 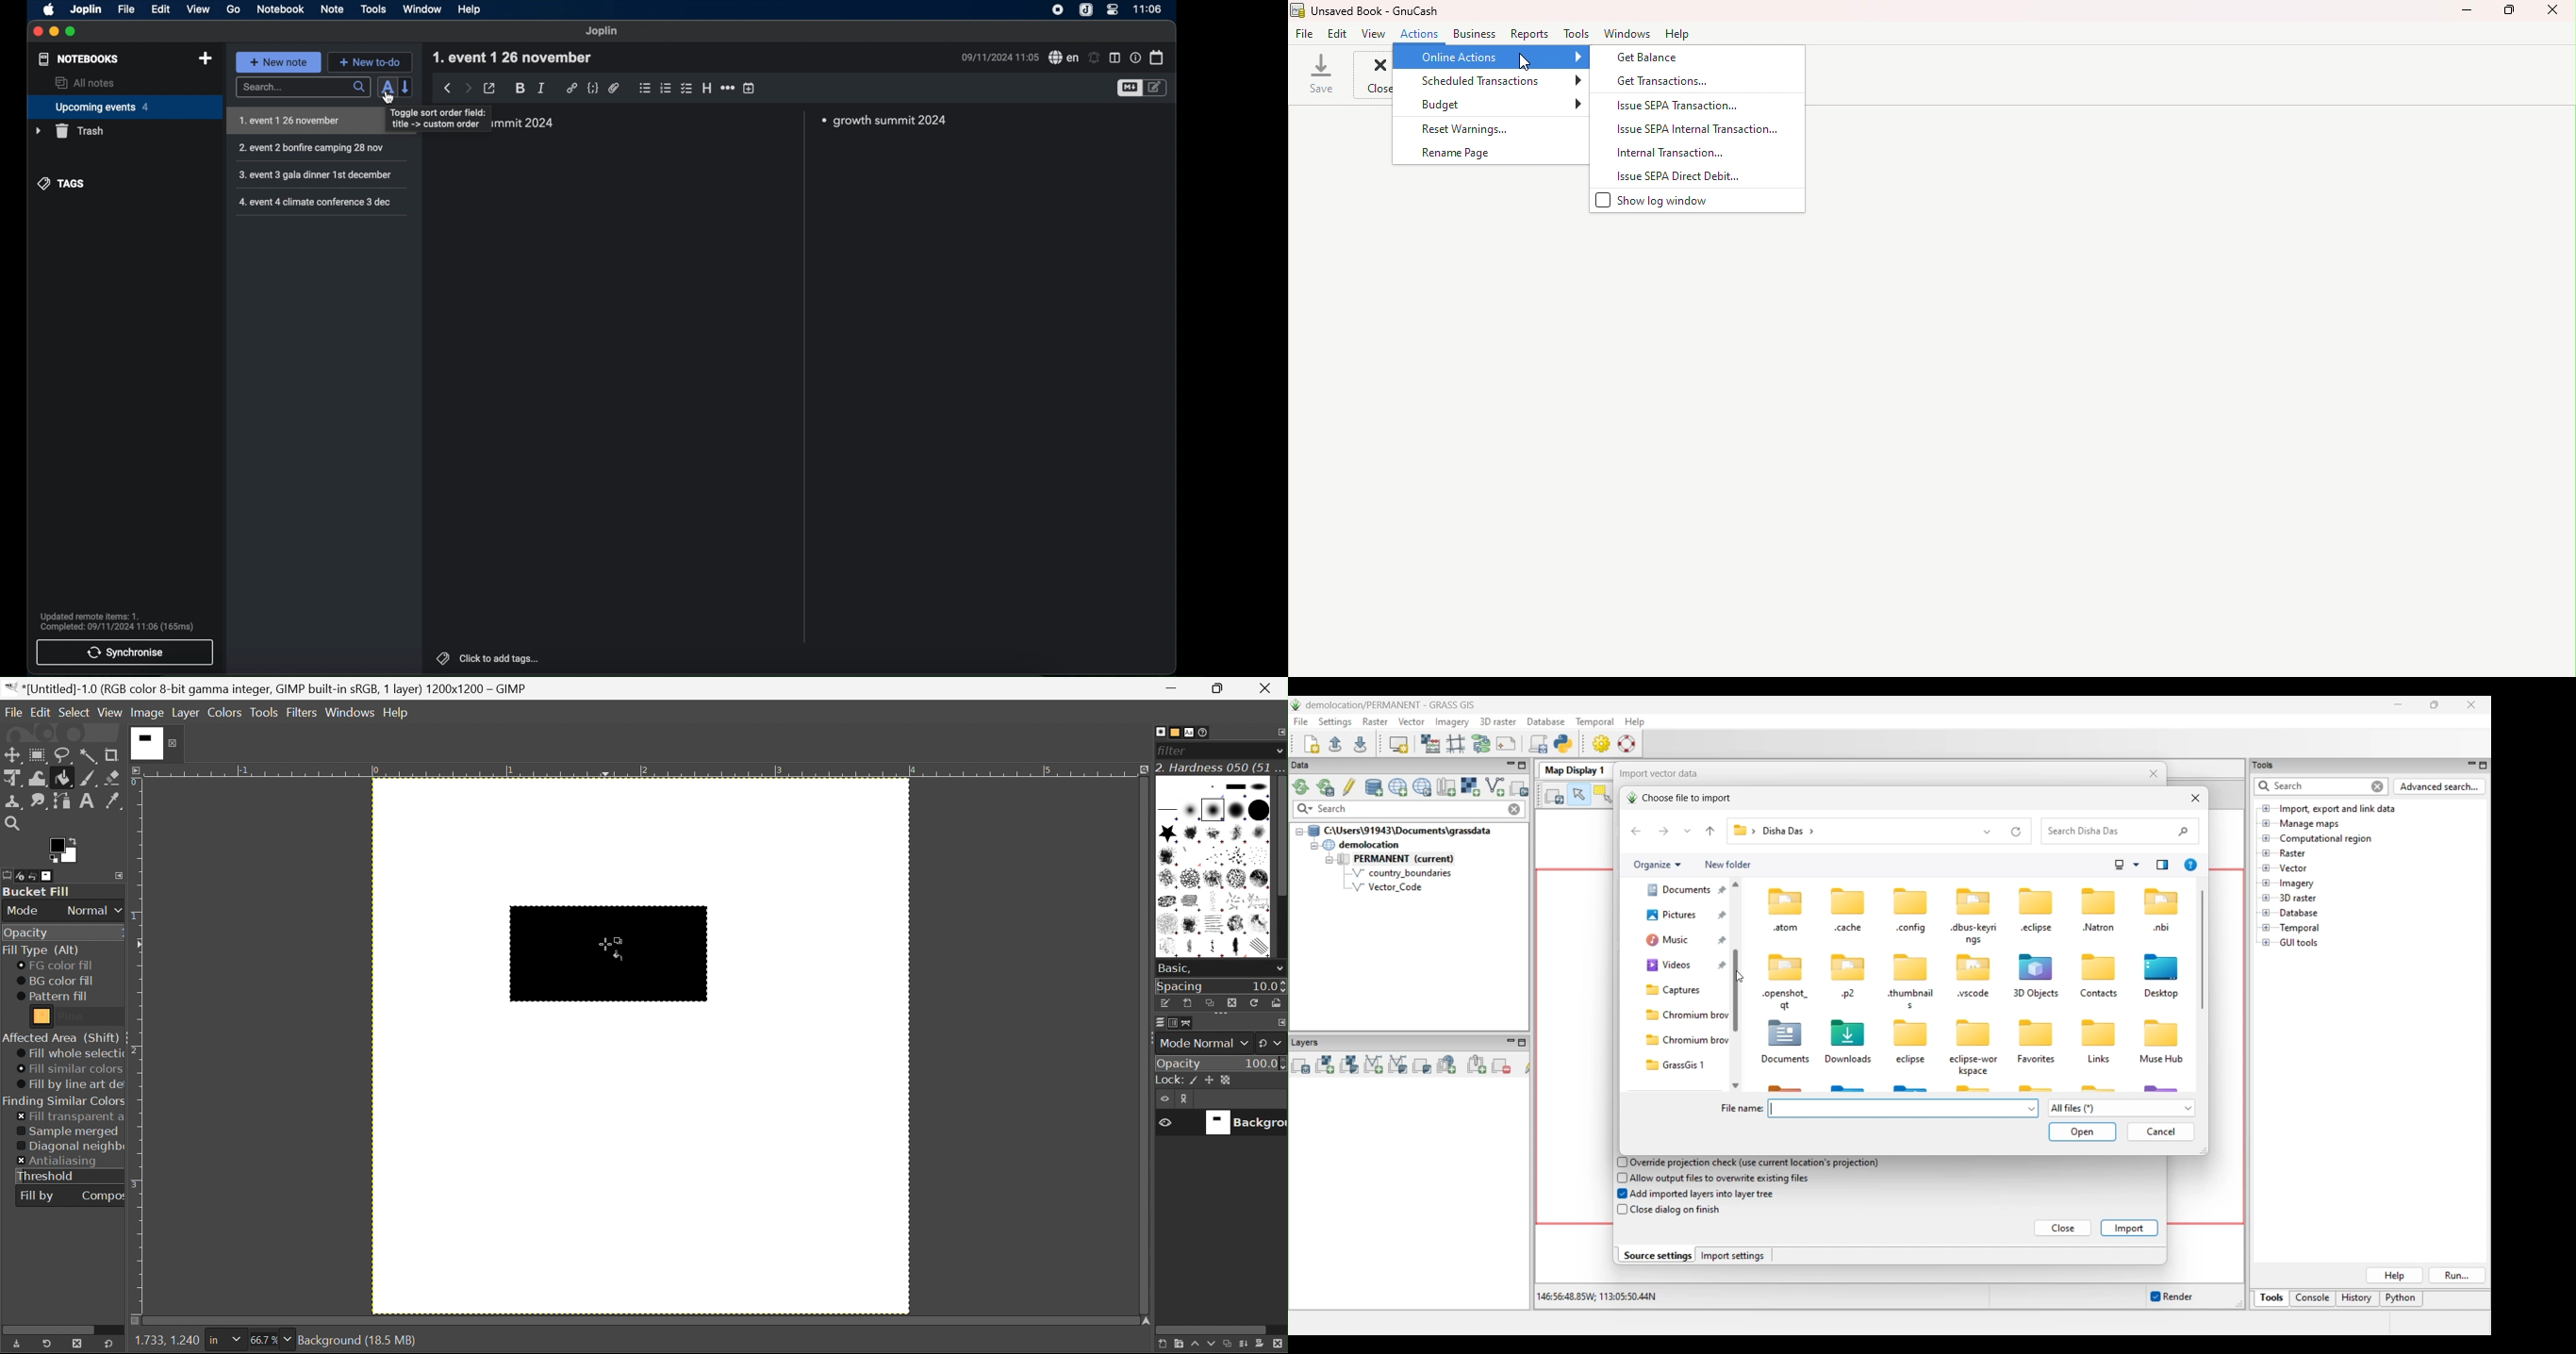 What do you see at coordinates (2440, 787) in the screenshot?
I see `Advanced search for Tools panel` at bounding box center [2440, 787].